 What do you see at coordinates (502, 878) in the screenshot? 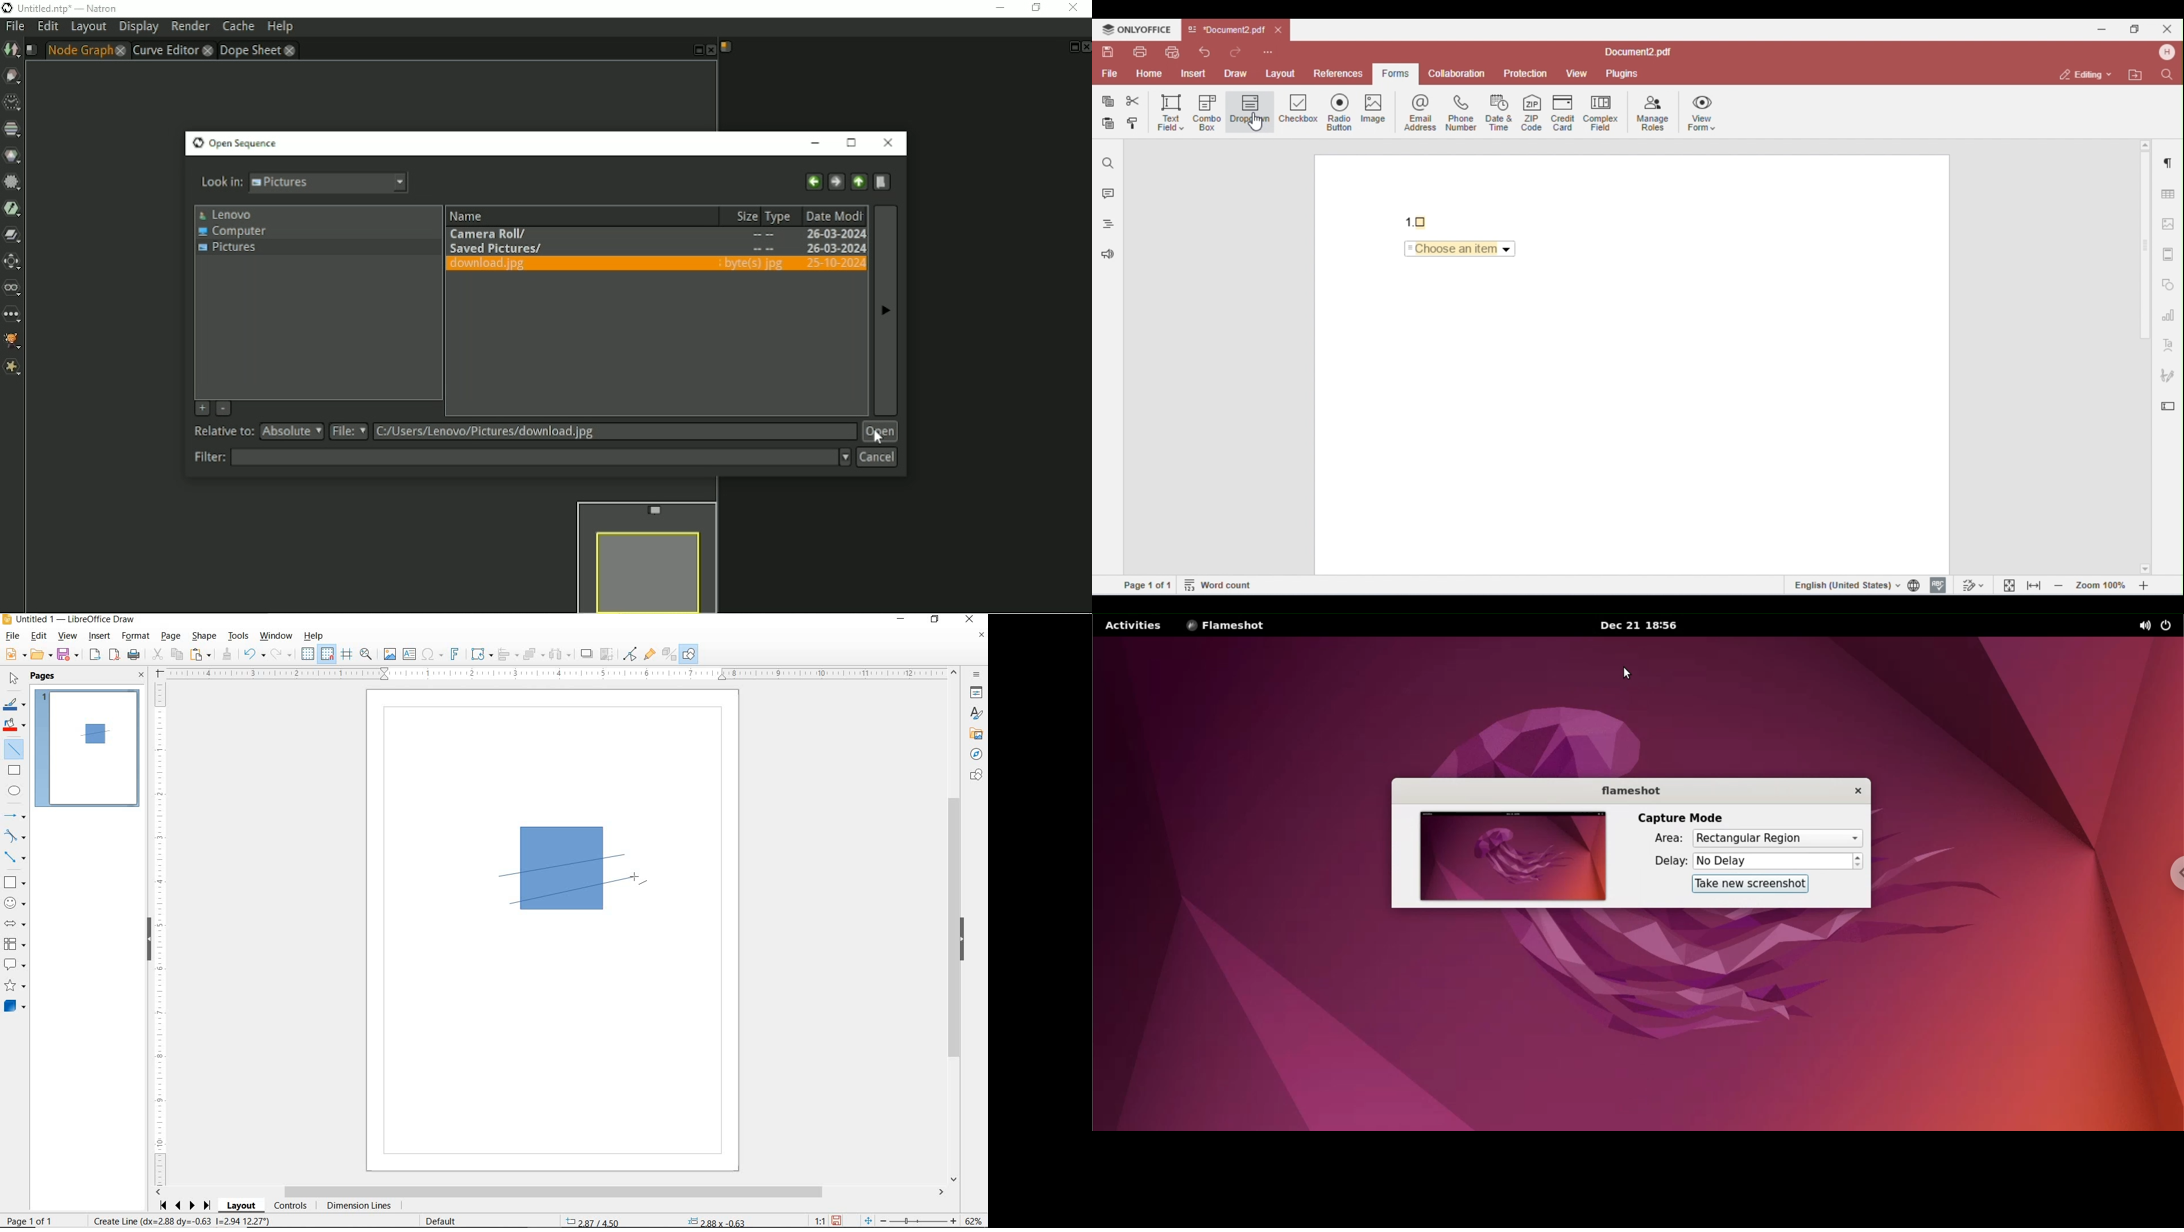
I see `LINE TOOL` at bounding box center [502, 878].